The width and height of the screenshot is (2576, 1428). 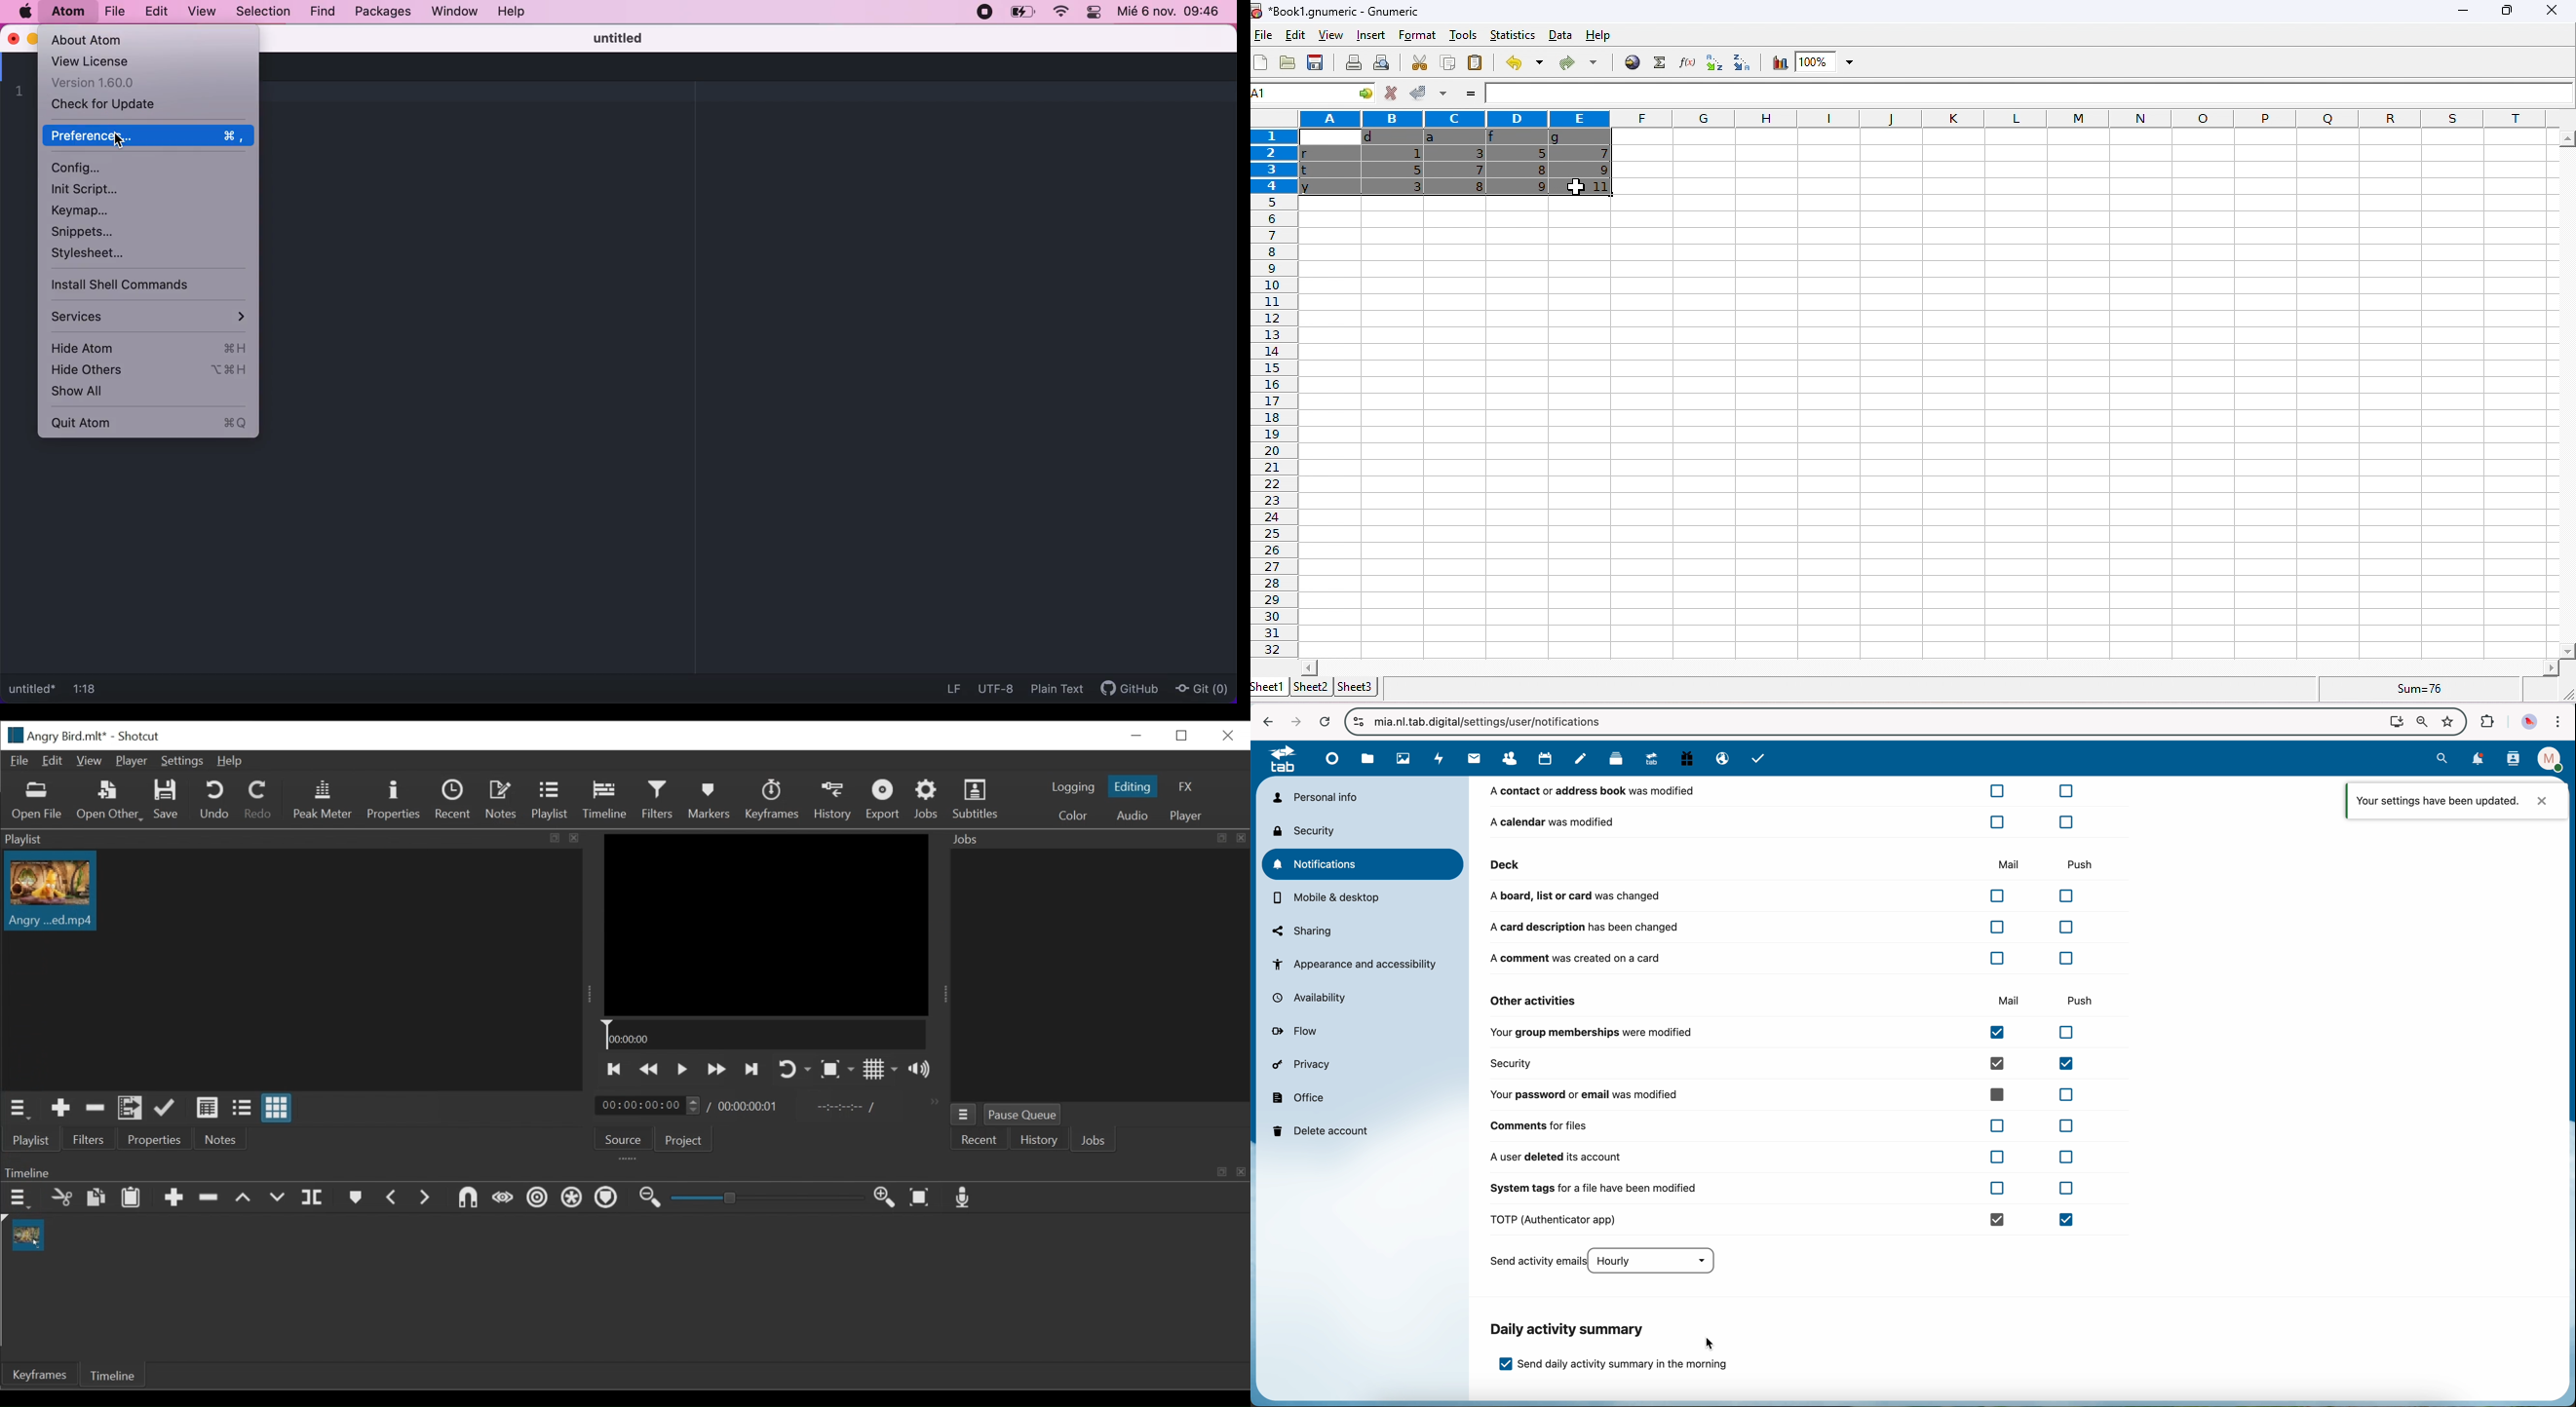 I want to click on favorites, so click(x=2447, y=719).